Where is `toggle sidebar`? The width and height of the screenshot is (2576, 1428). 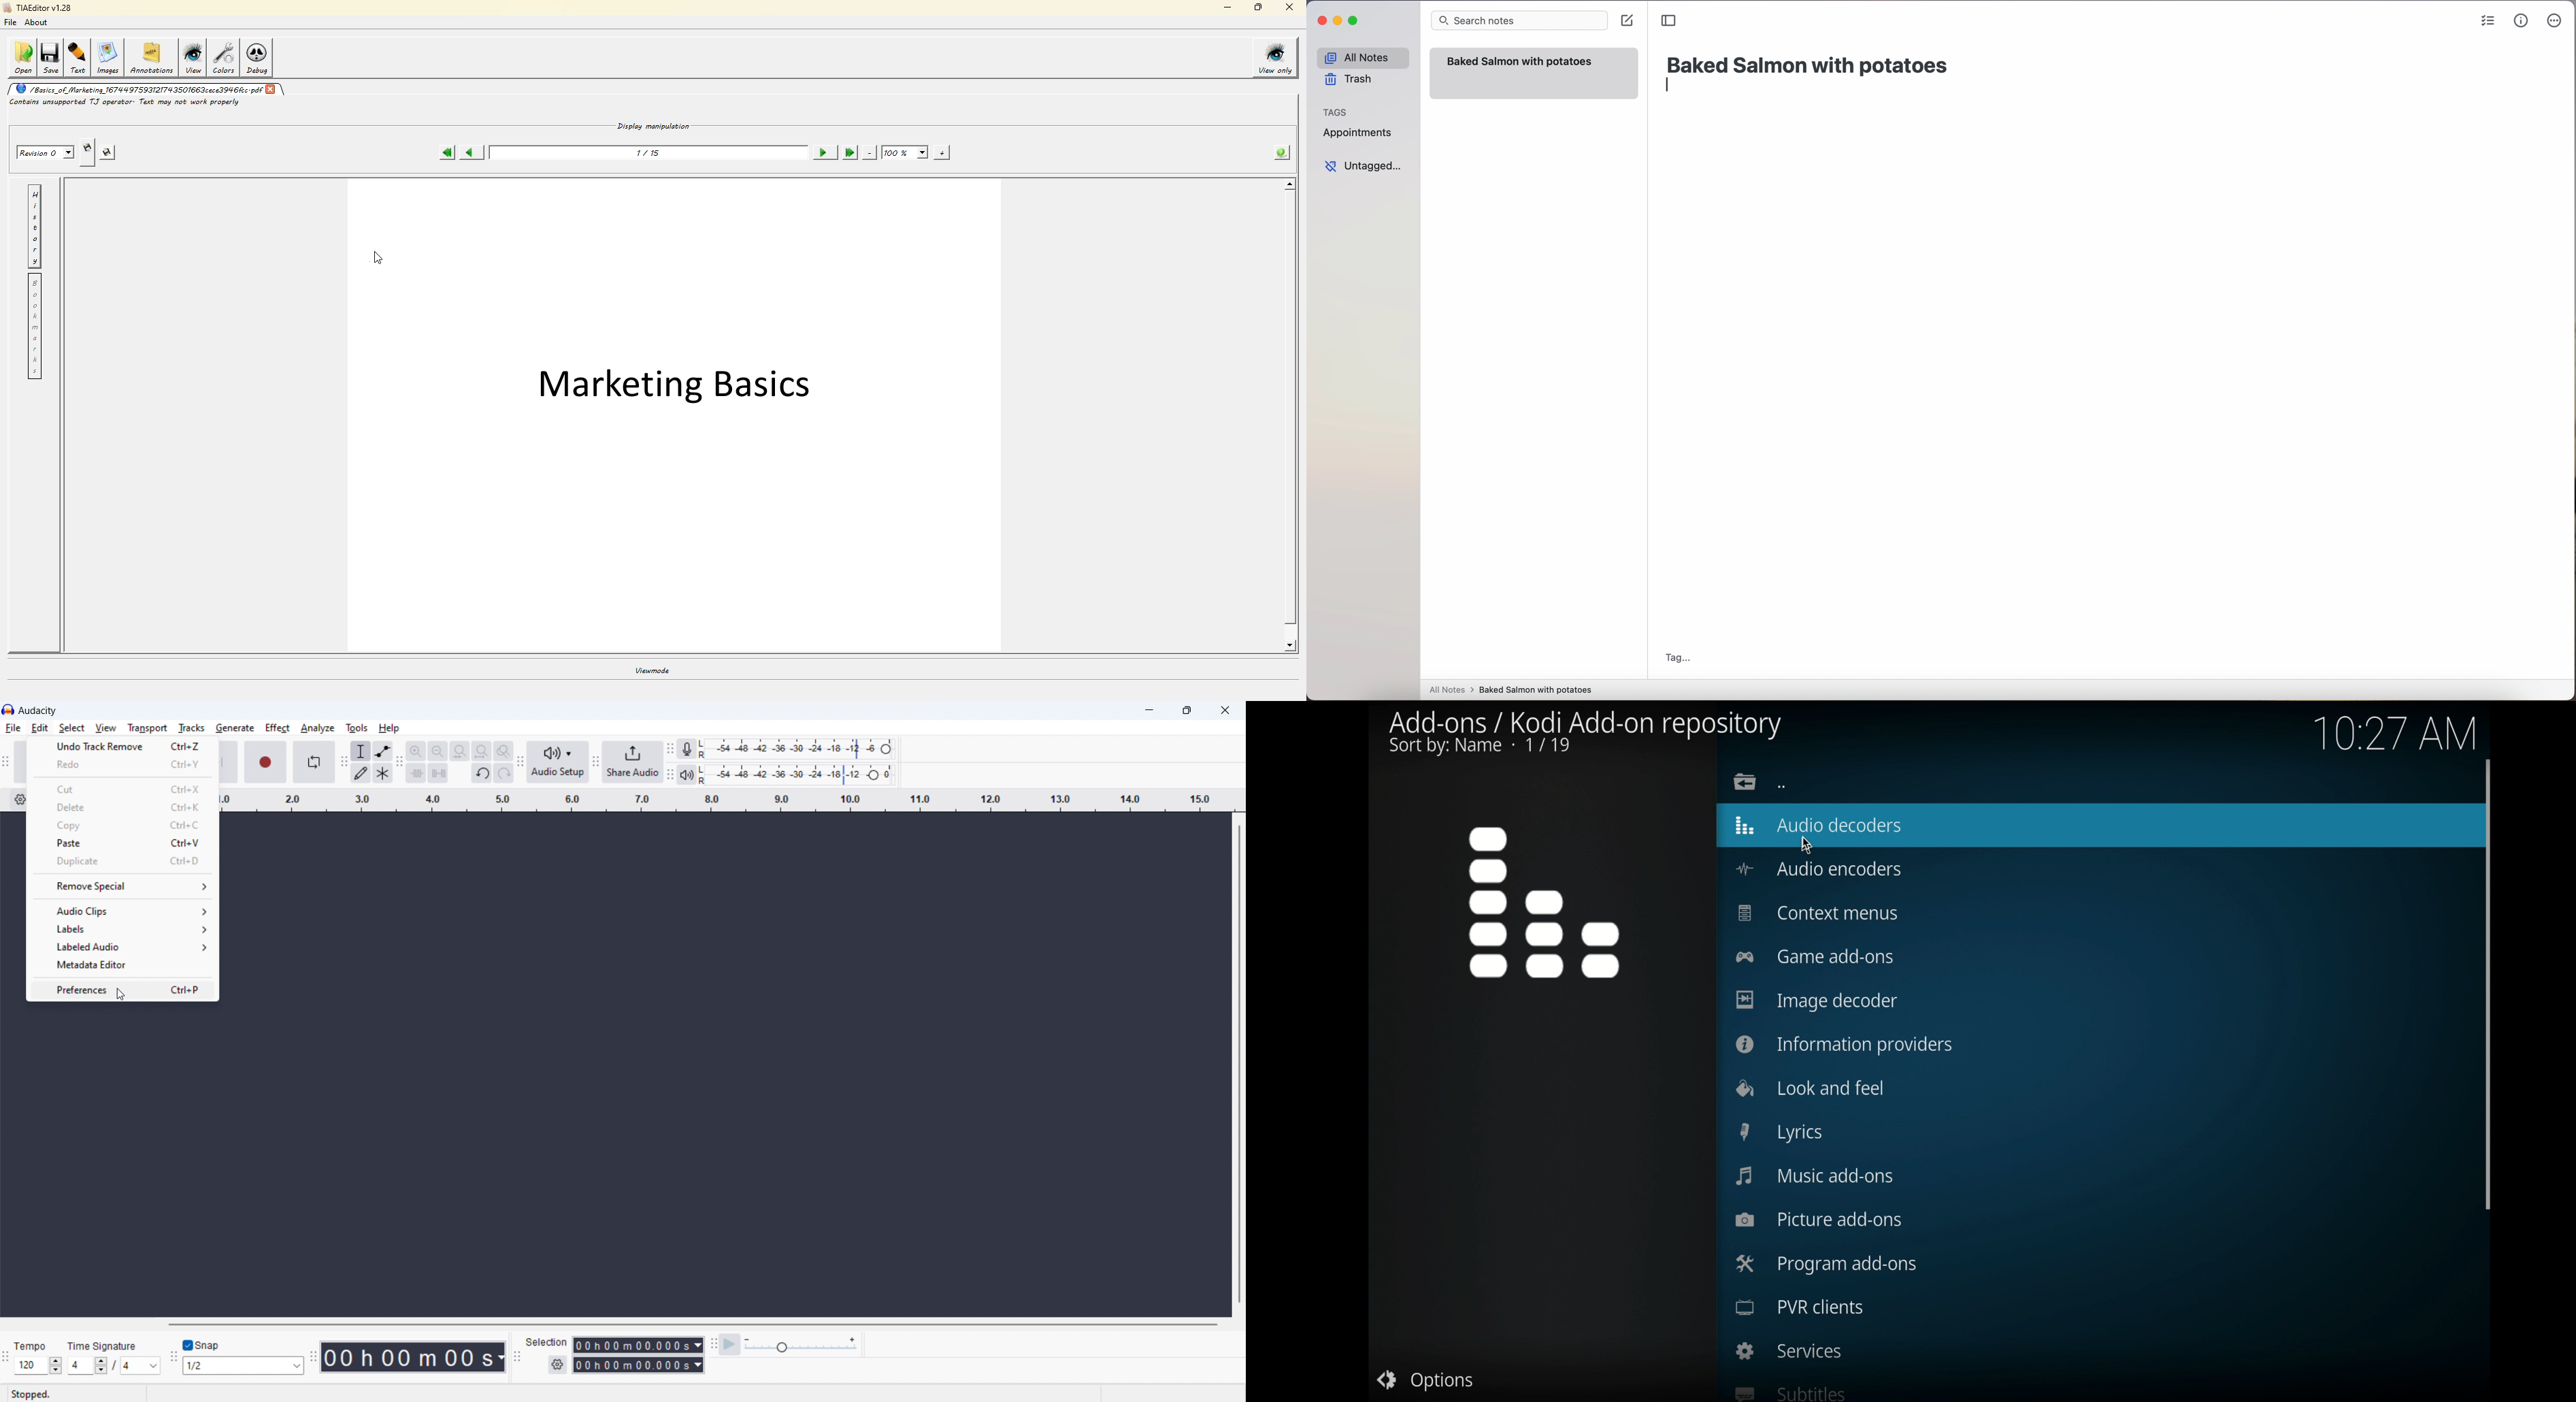 toggle sidebar is located at coordinates (1670, 21).